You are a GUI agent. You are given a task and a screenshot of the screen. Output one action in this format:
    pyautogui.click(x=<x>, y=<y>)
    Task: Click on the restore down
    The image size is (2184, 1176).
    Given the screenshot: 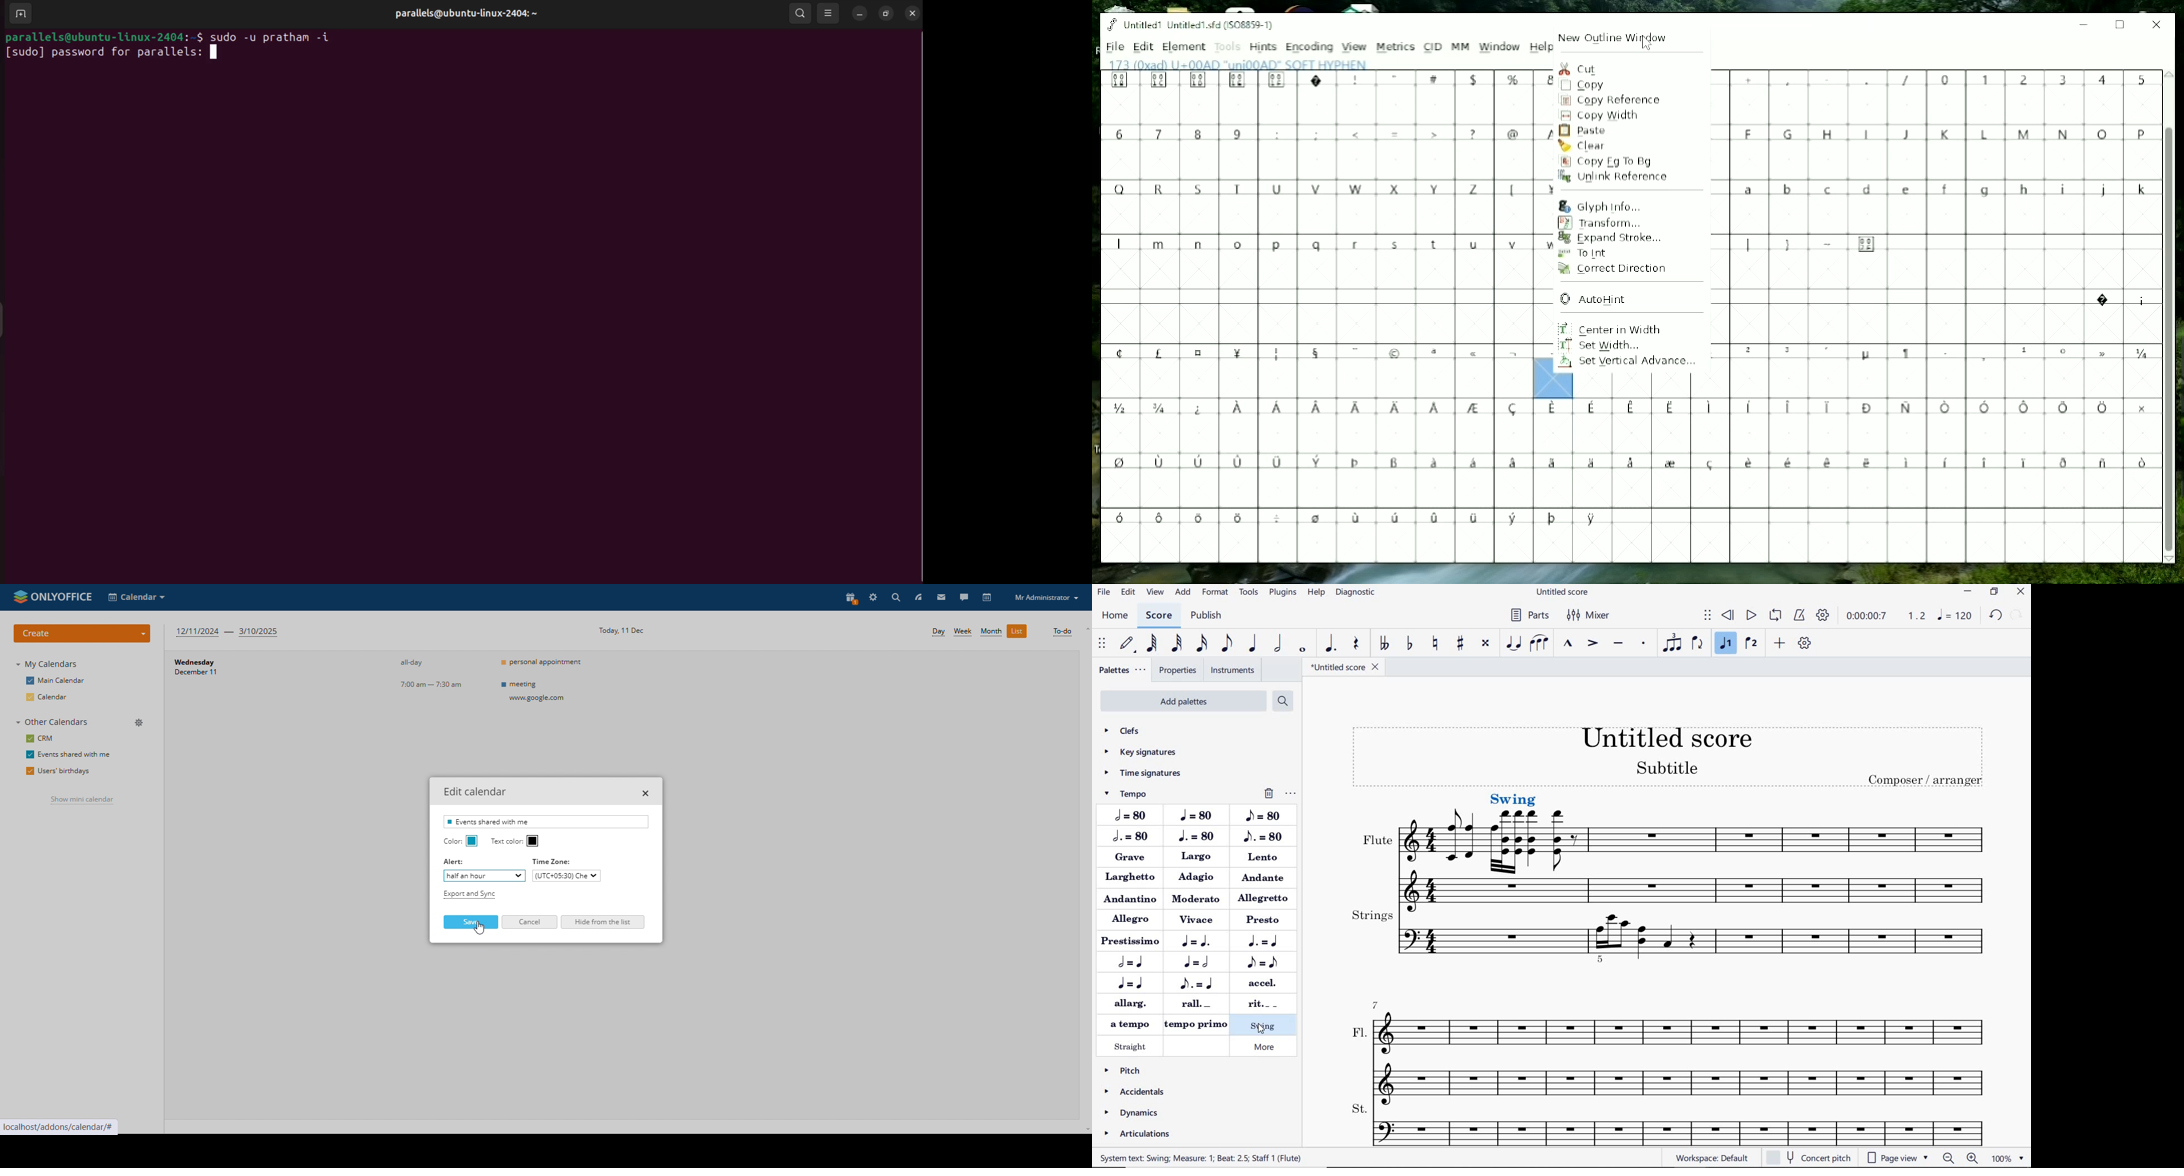 What is the action you would take?
    pyautogui.click(x=1996, y=591)
    